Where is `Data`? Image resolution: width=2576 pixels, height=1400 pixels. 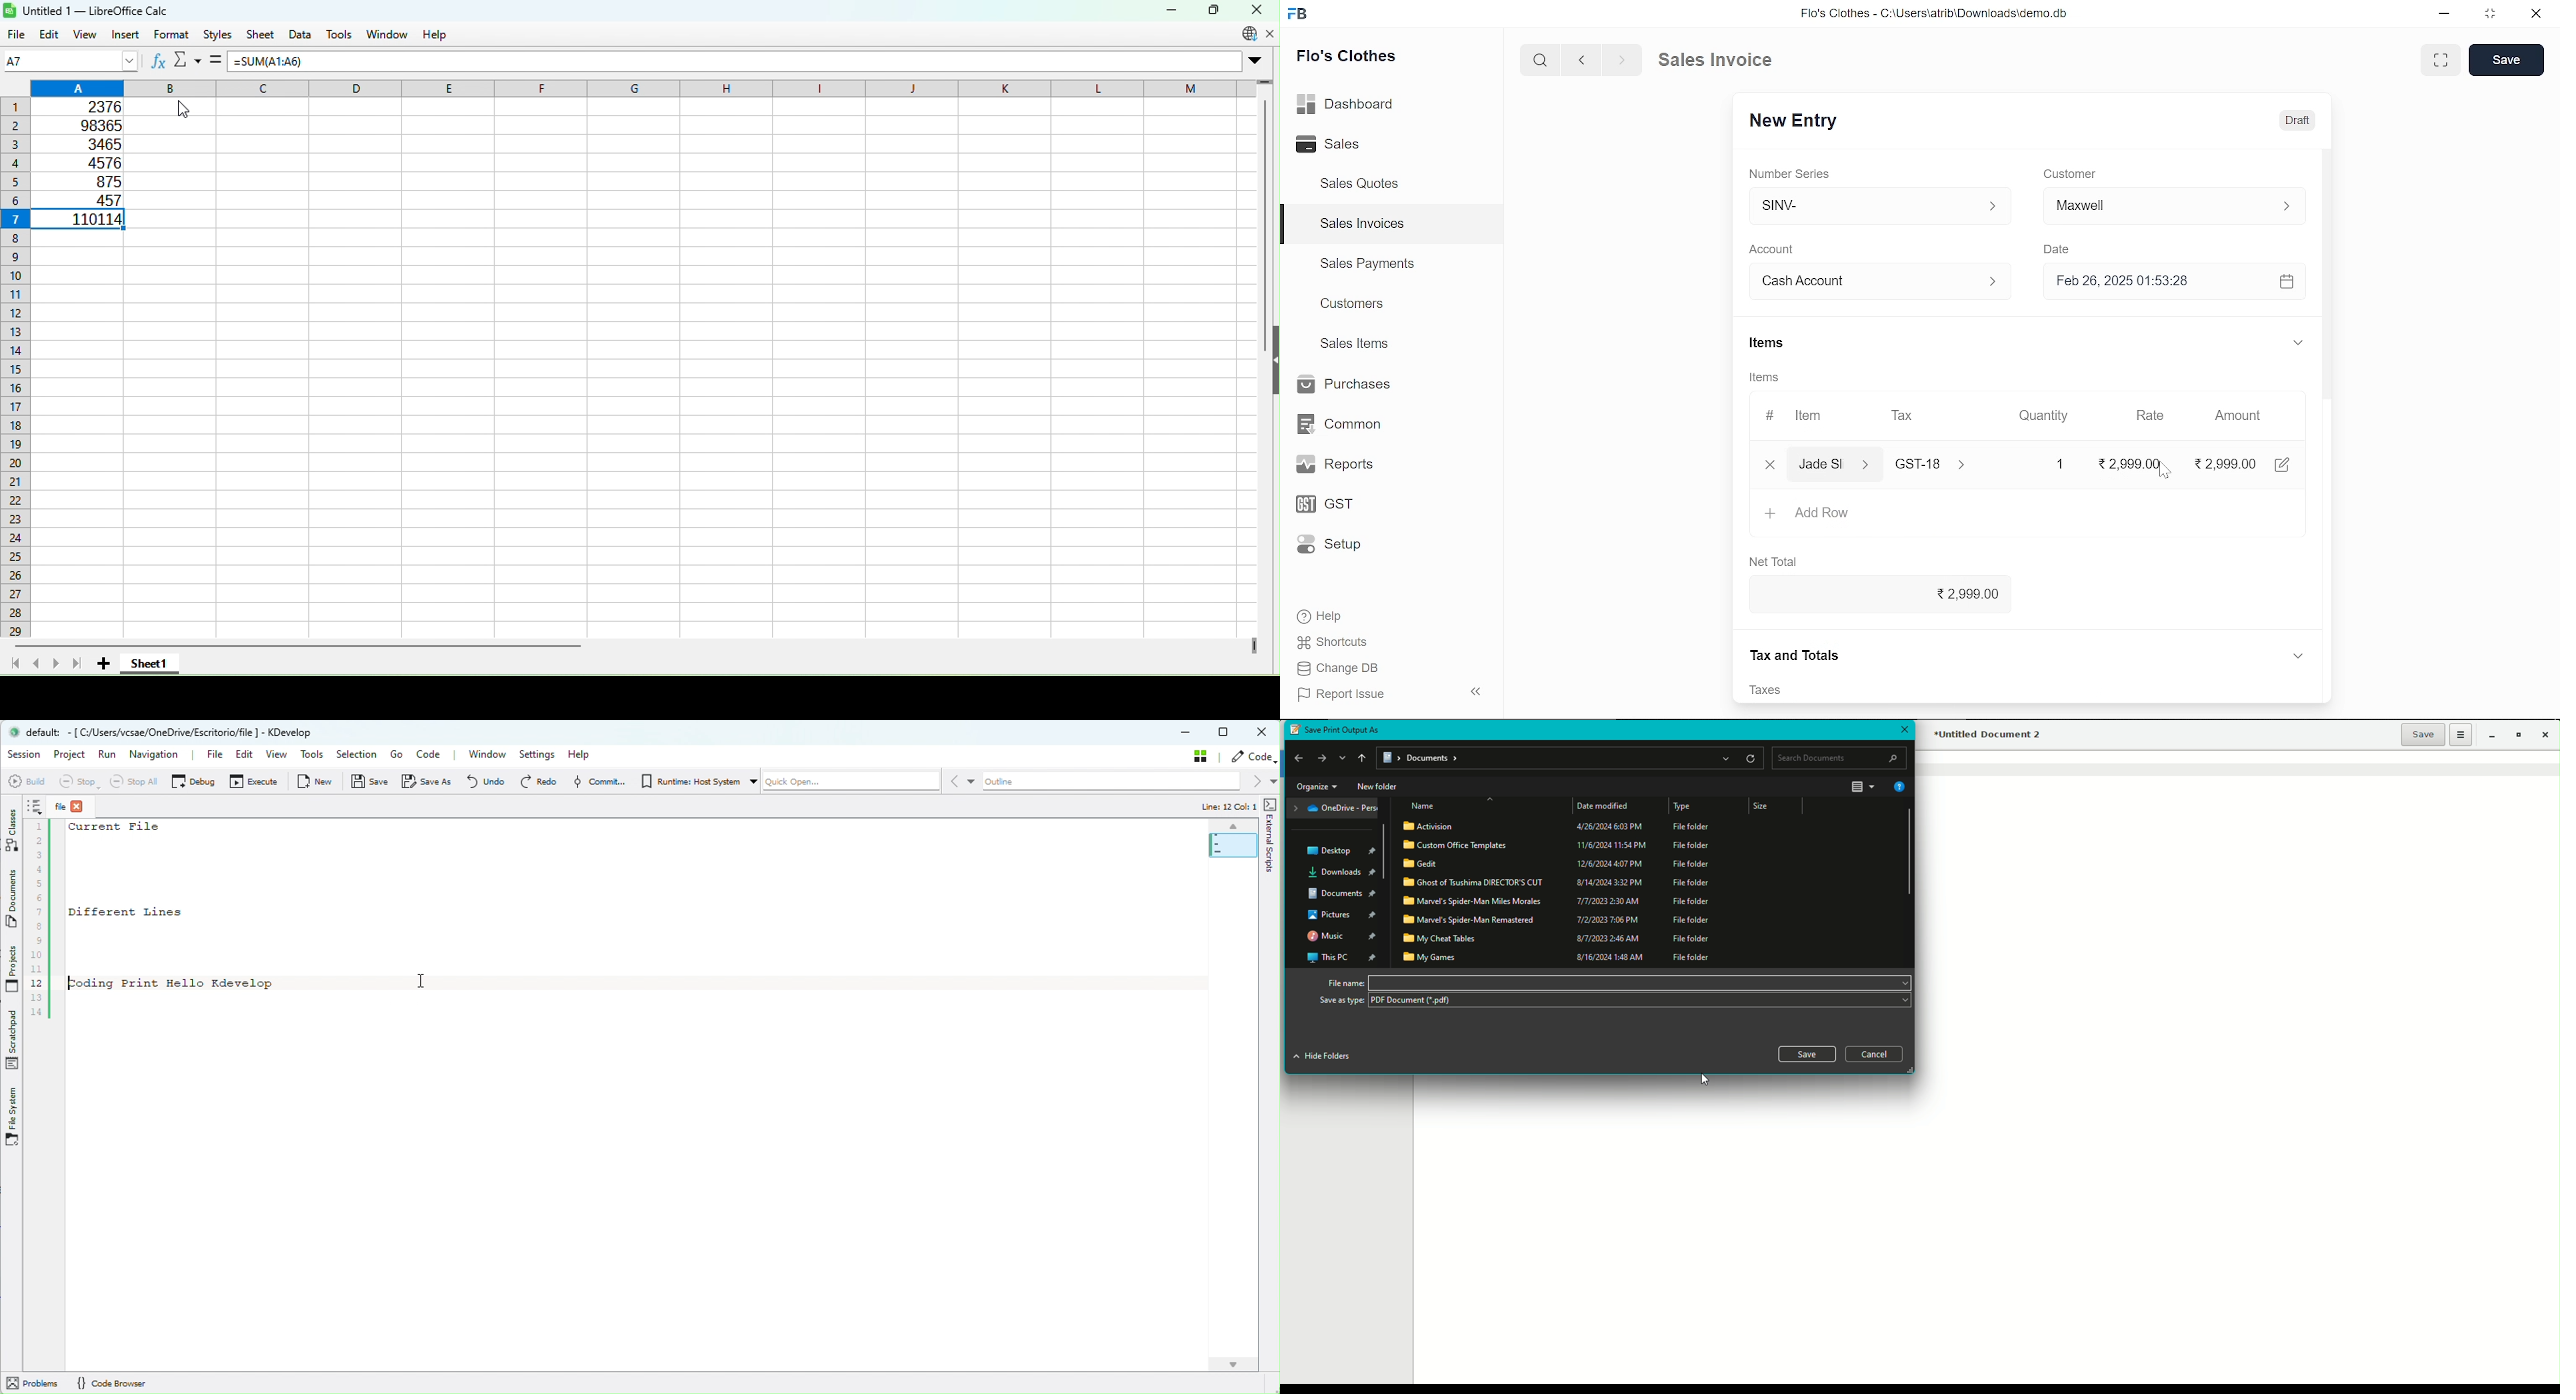 Data is located at coordinates (298, 35).